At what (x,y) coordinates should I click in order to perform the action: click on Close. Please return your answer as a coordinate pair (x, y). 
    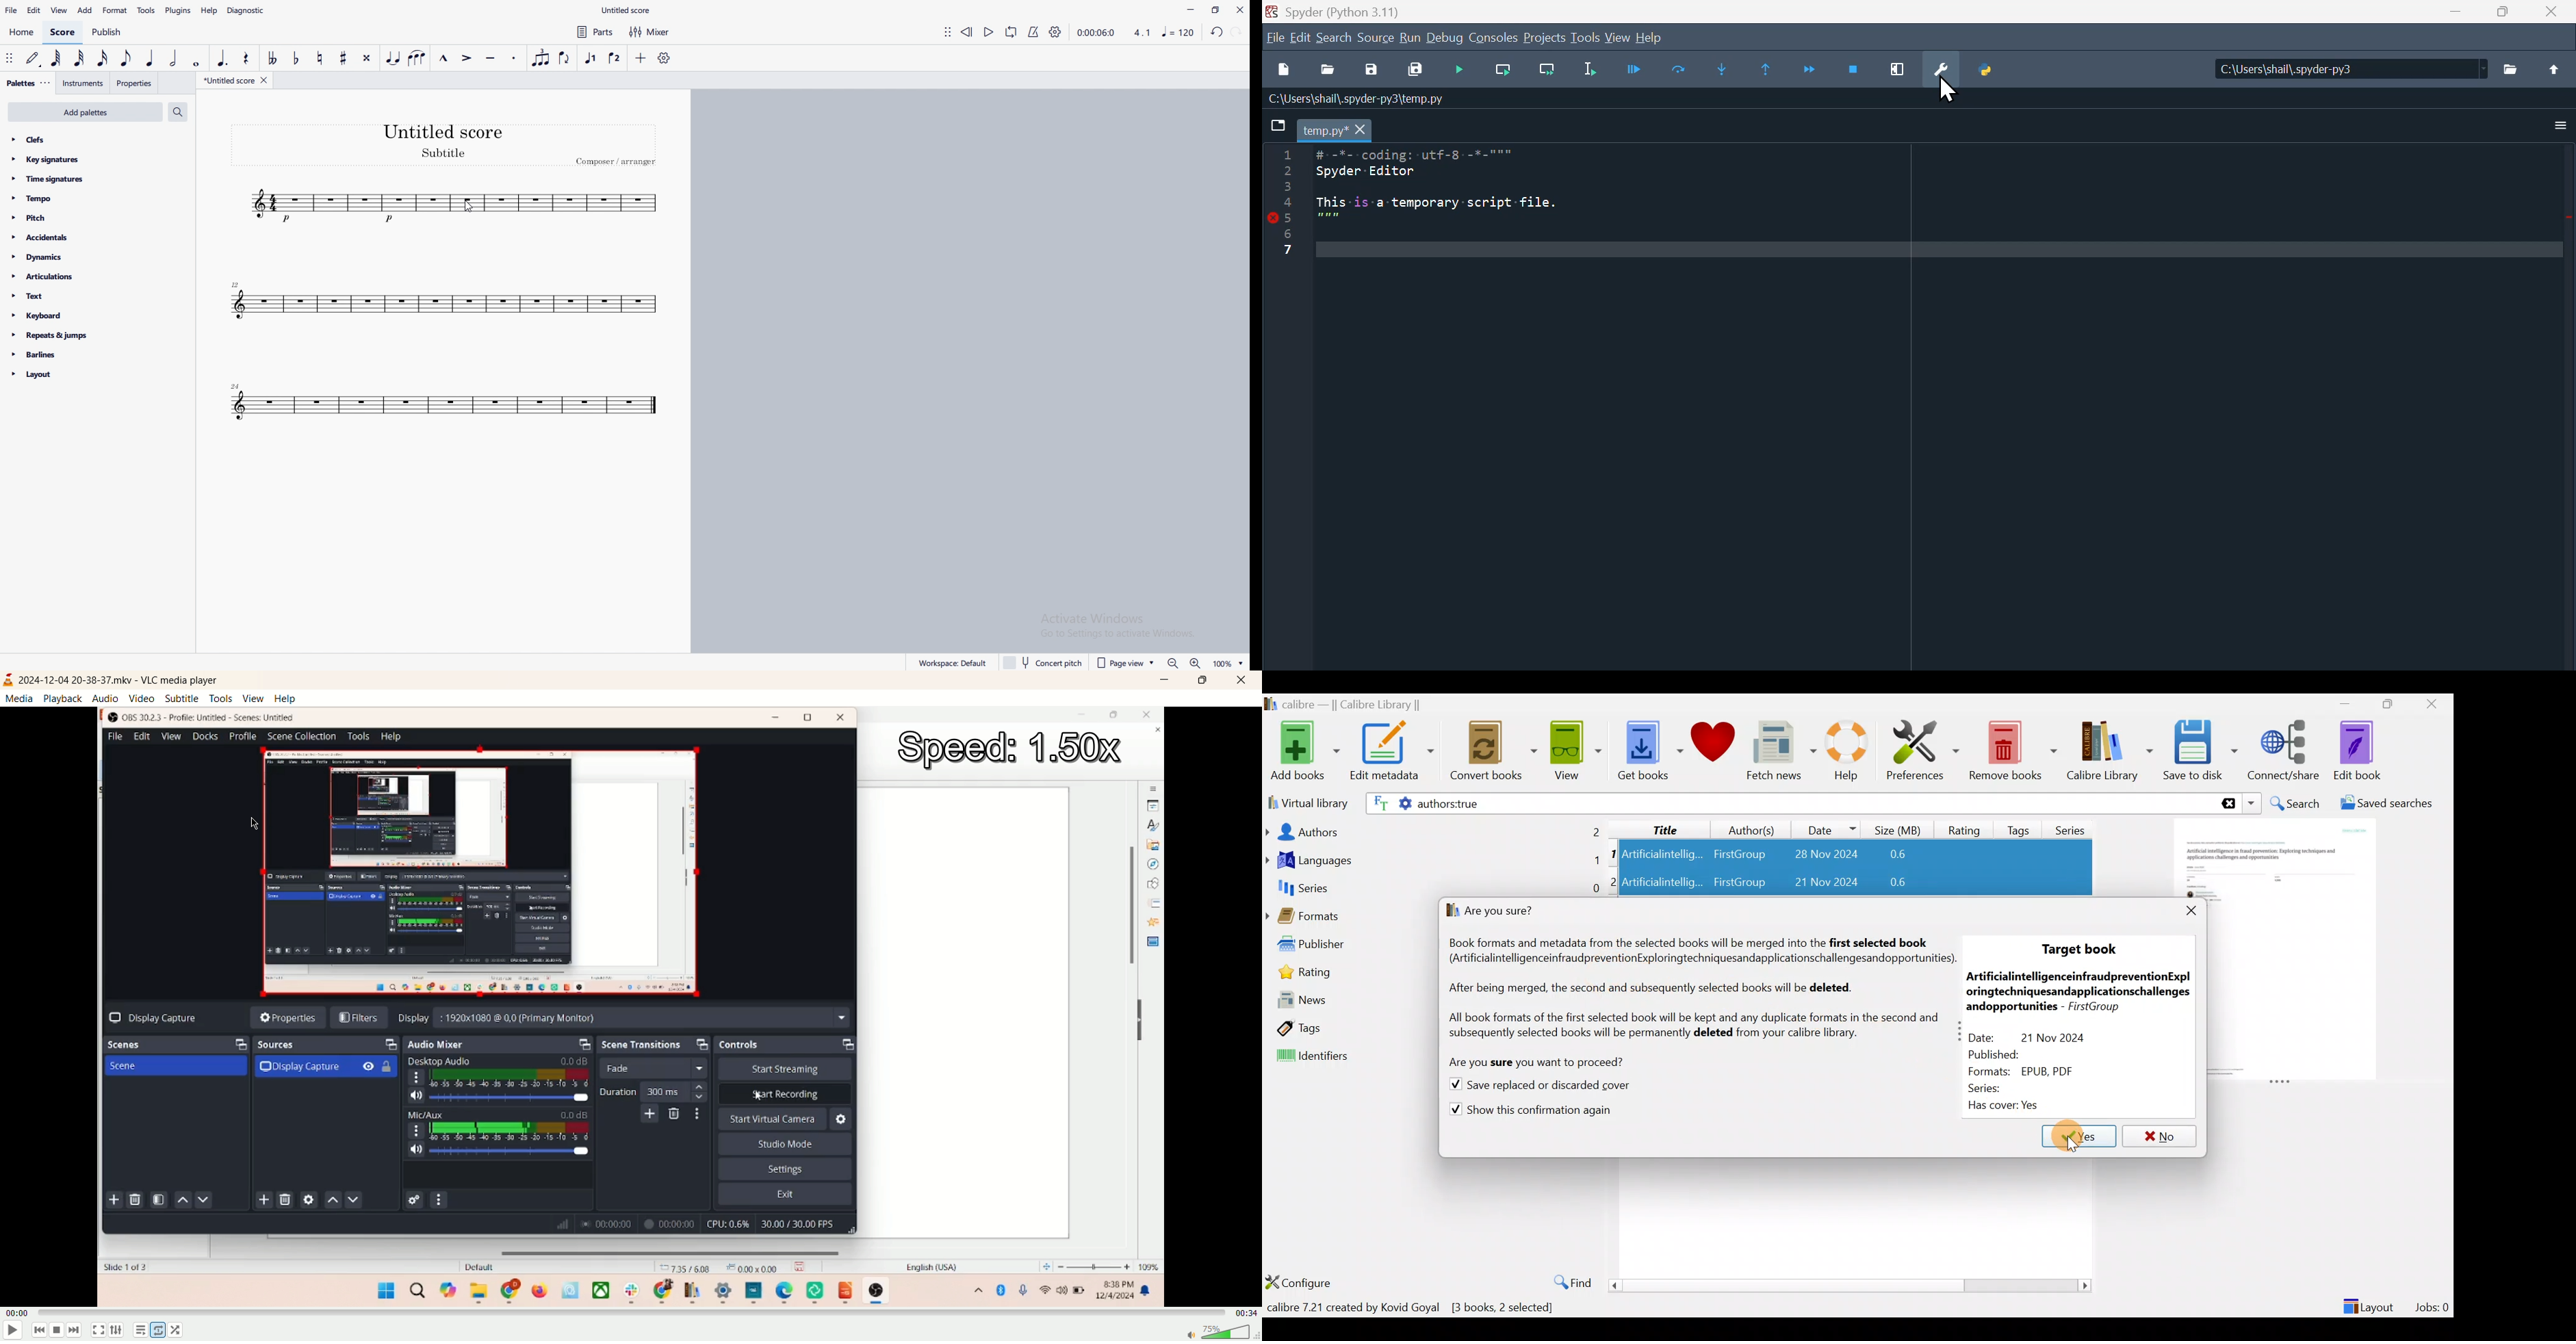
    Looking at the image, I should click on (2184, 909).